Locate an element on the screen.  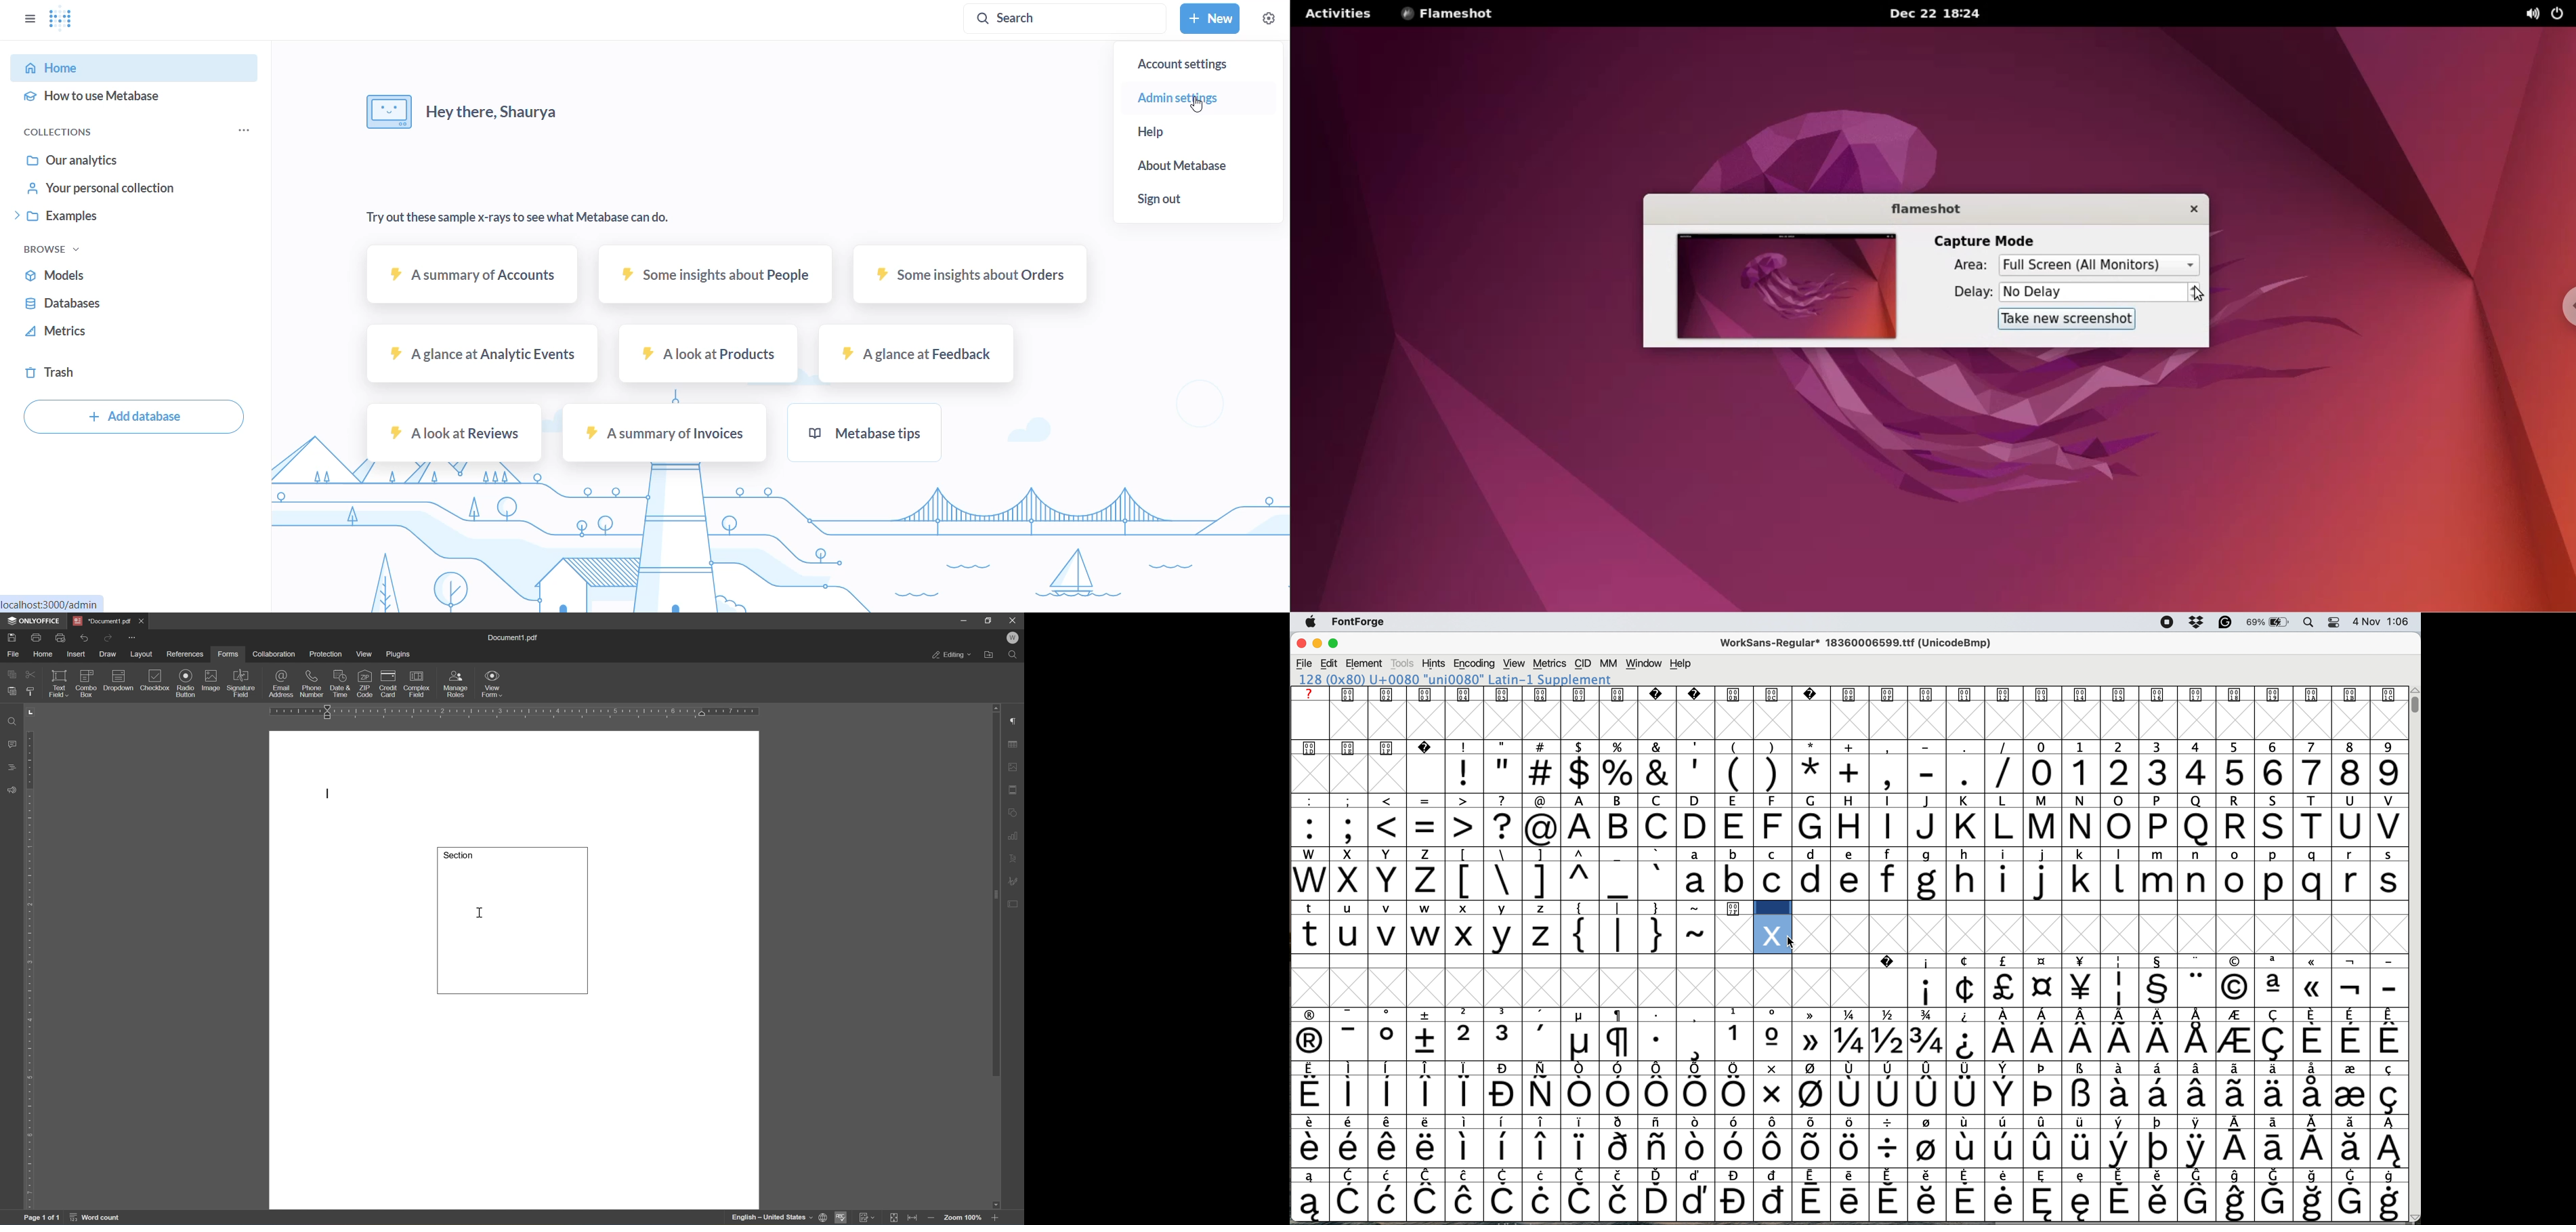
Hey there, Shaurya is located at coordinates (463, 112).